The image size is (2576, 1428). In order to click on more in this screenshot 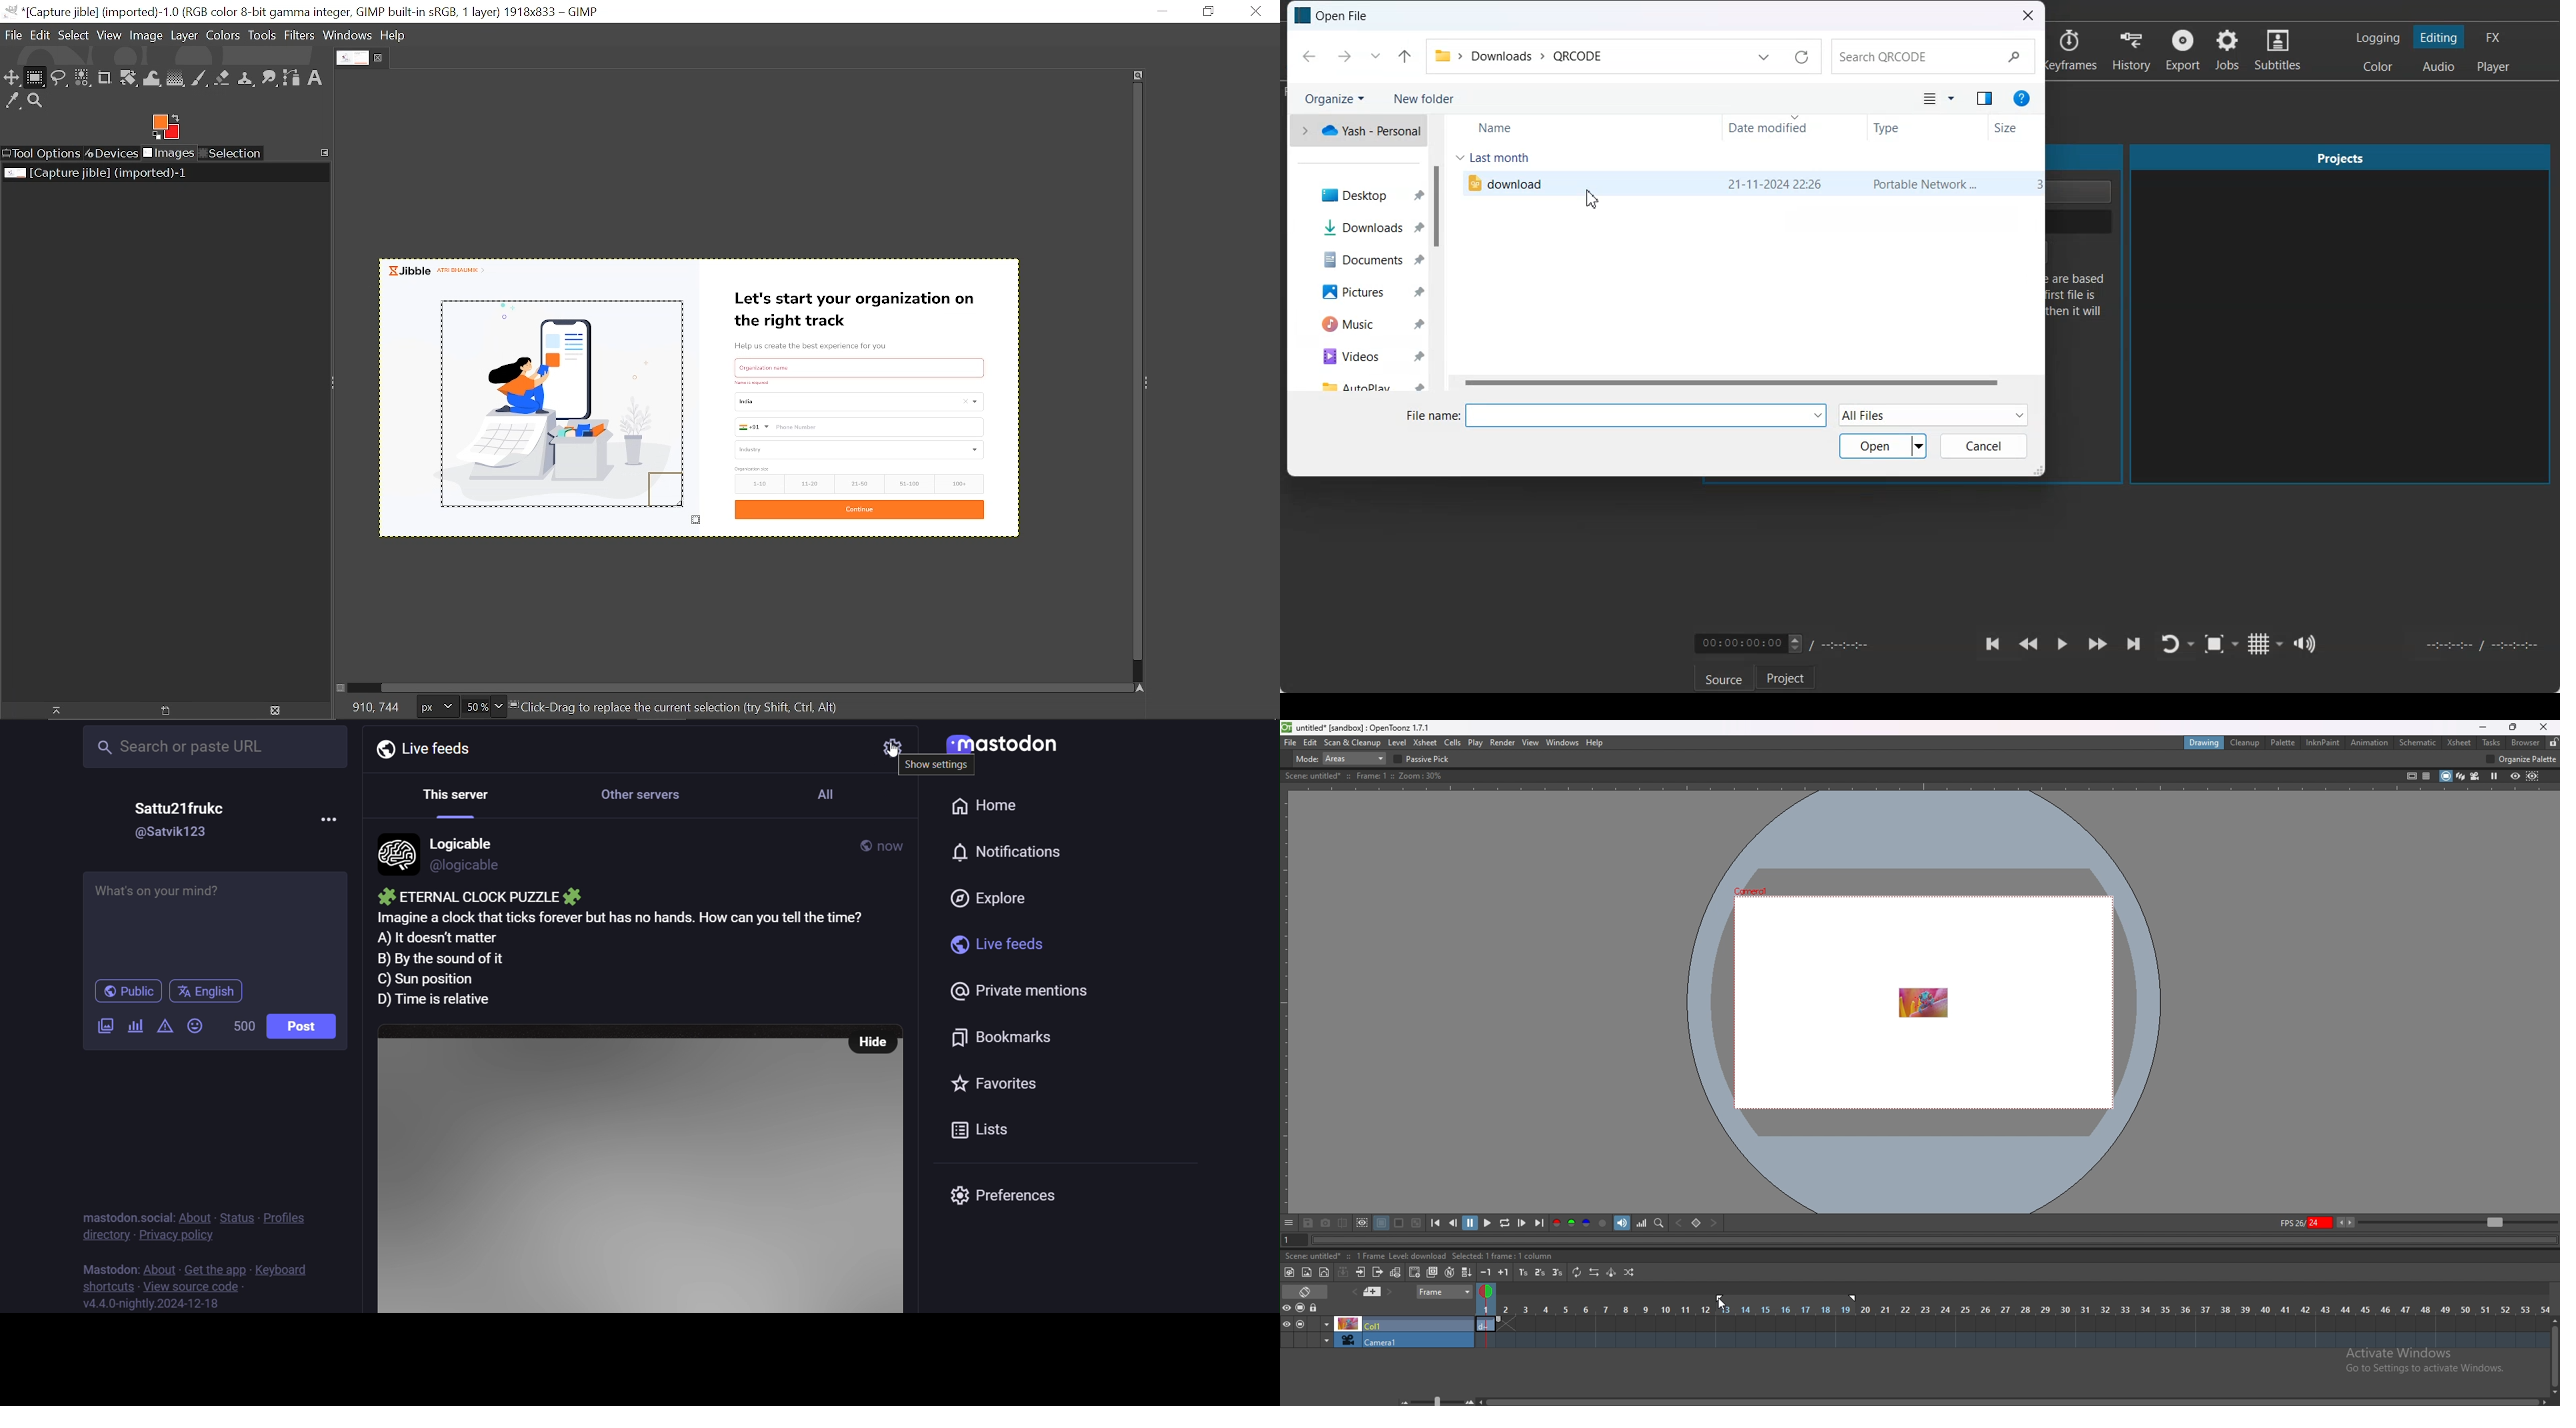, I will do `click(332, 825)`.